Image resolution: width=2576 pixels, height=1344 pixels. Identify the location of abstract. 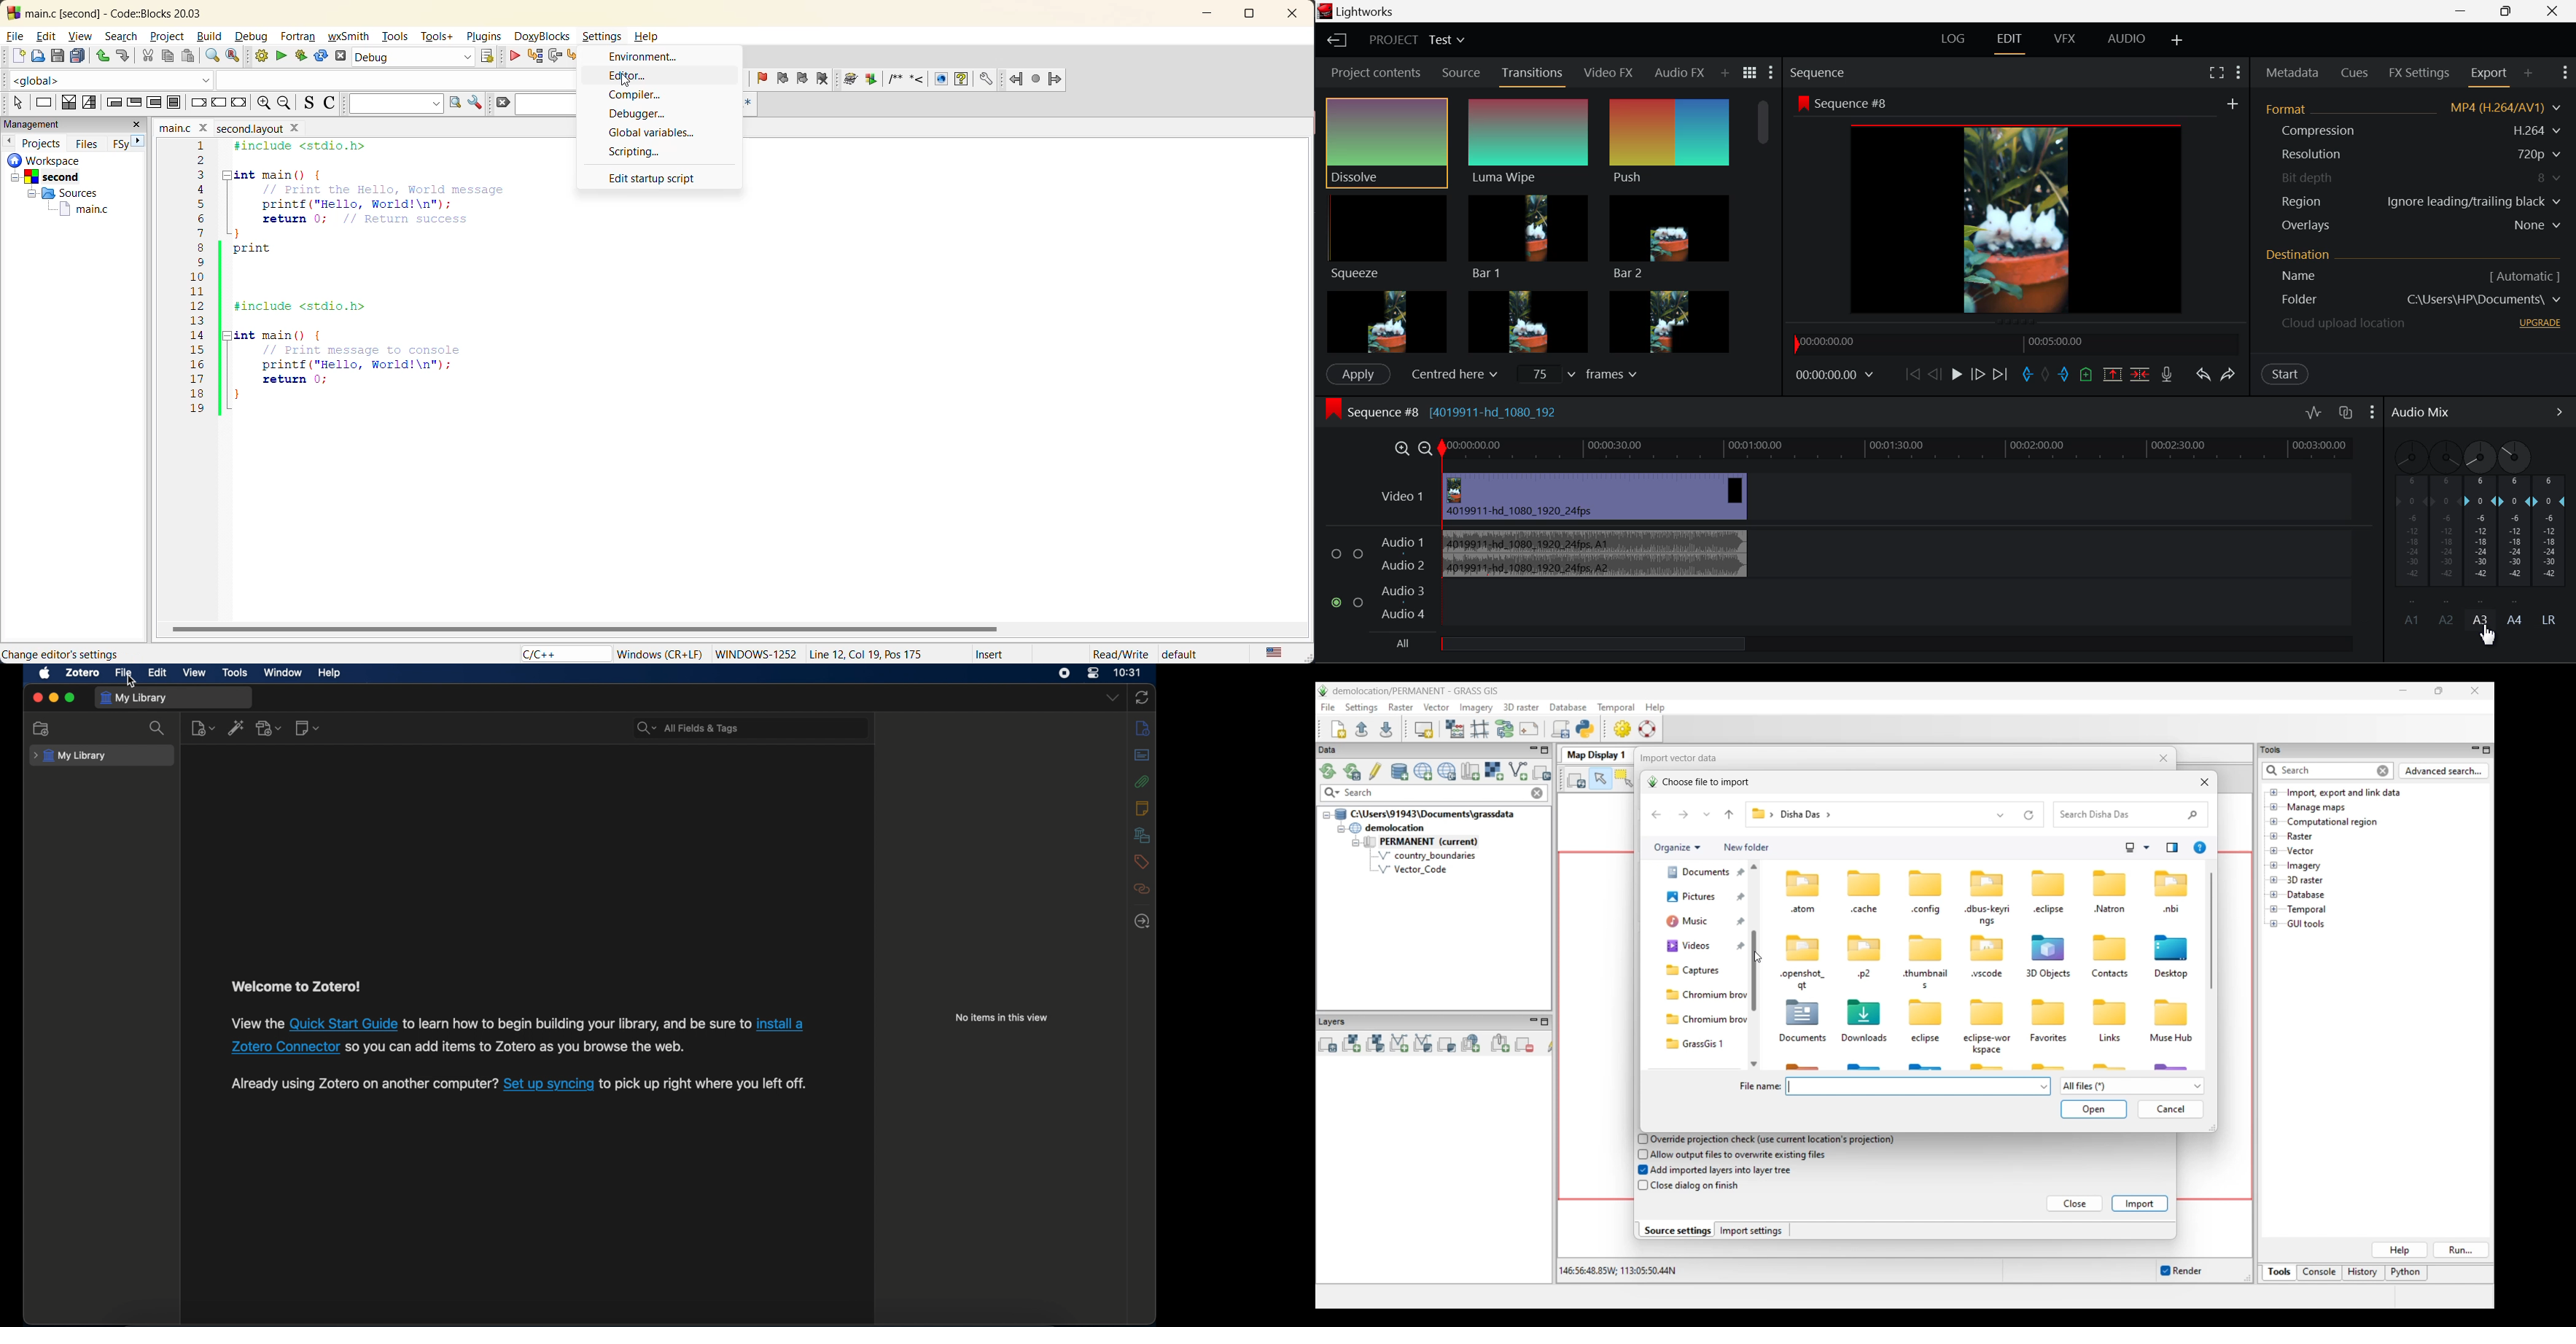
(1143, 755).